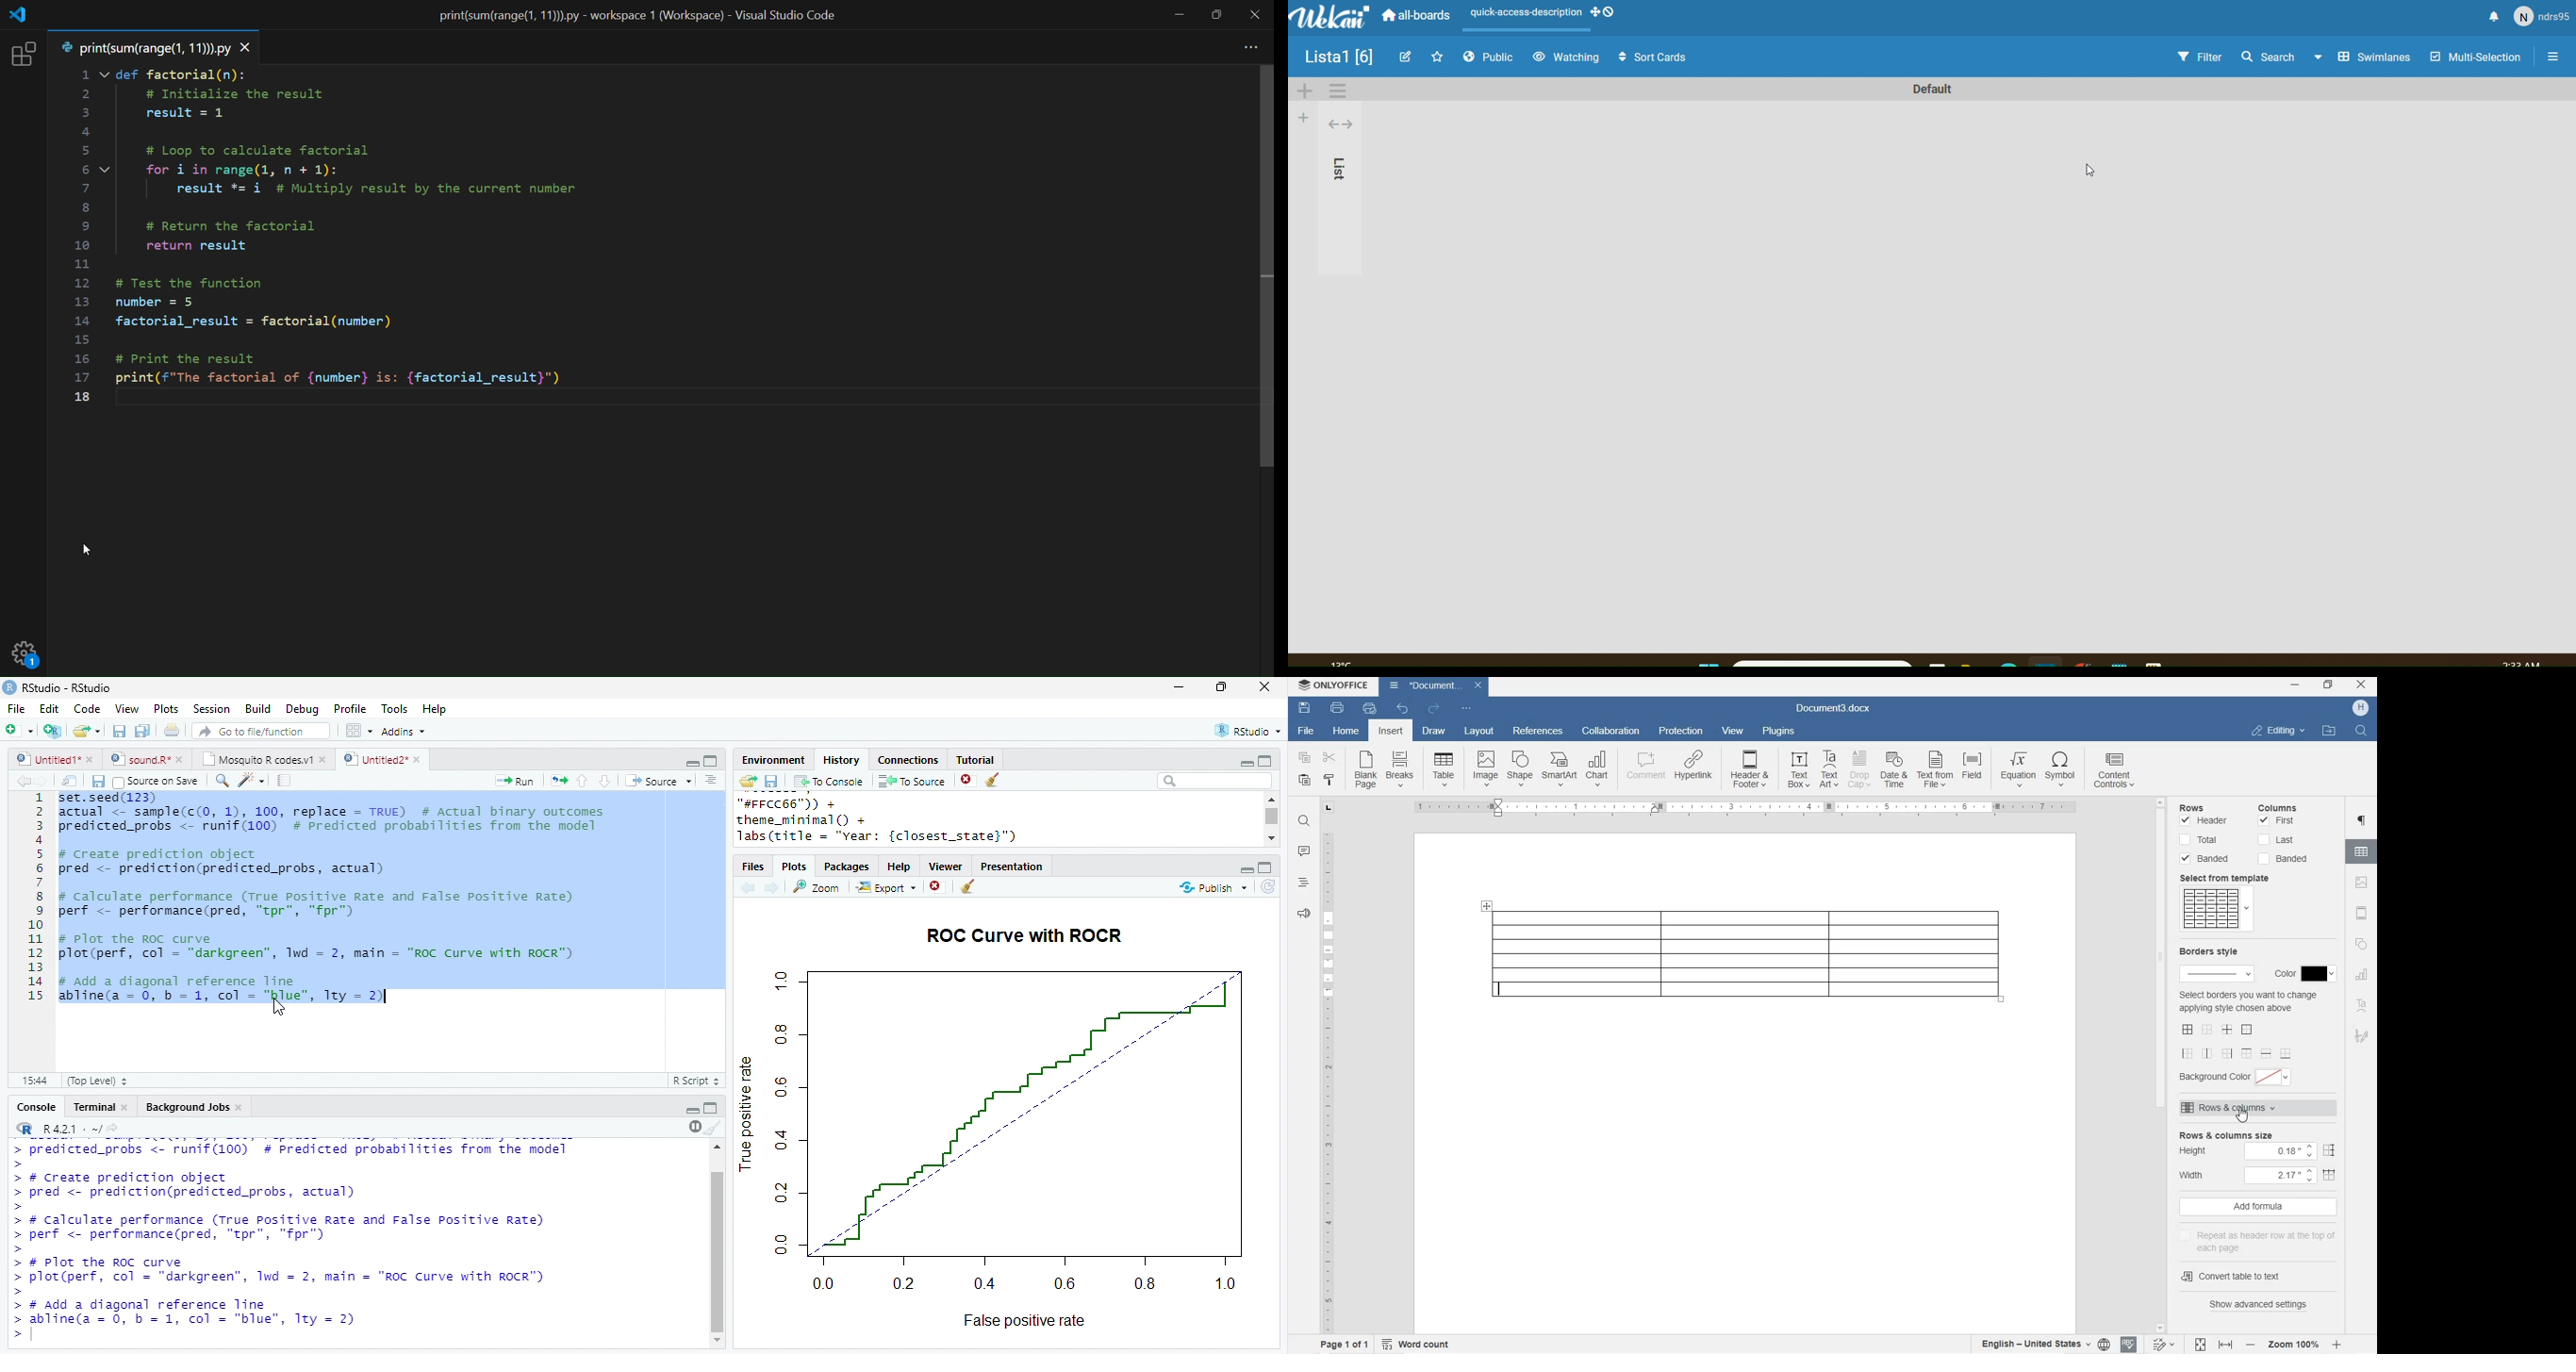 The width and height of the screenshot is (2576, 1372). Describe the element at coordinates (748, 1111) in the screenshot. I see `True positive rate` at that location.